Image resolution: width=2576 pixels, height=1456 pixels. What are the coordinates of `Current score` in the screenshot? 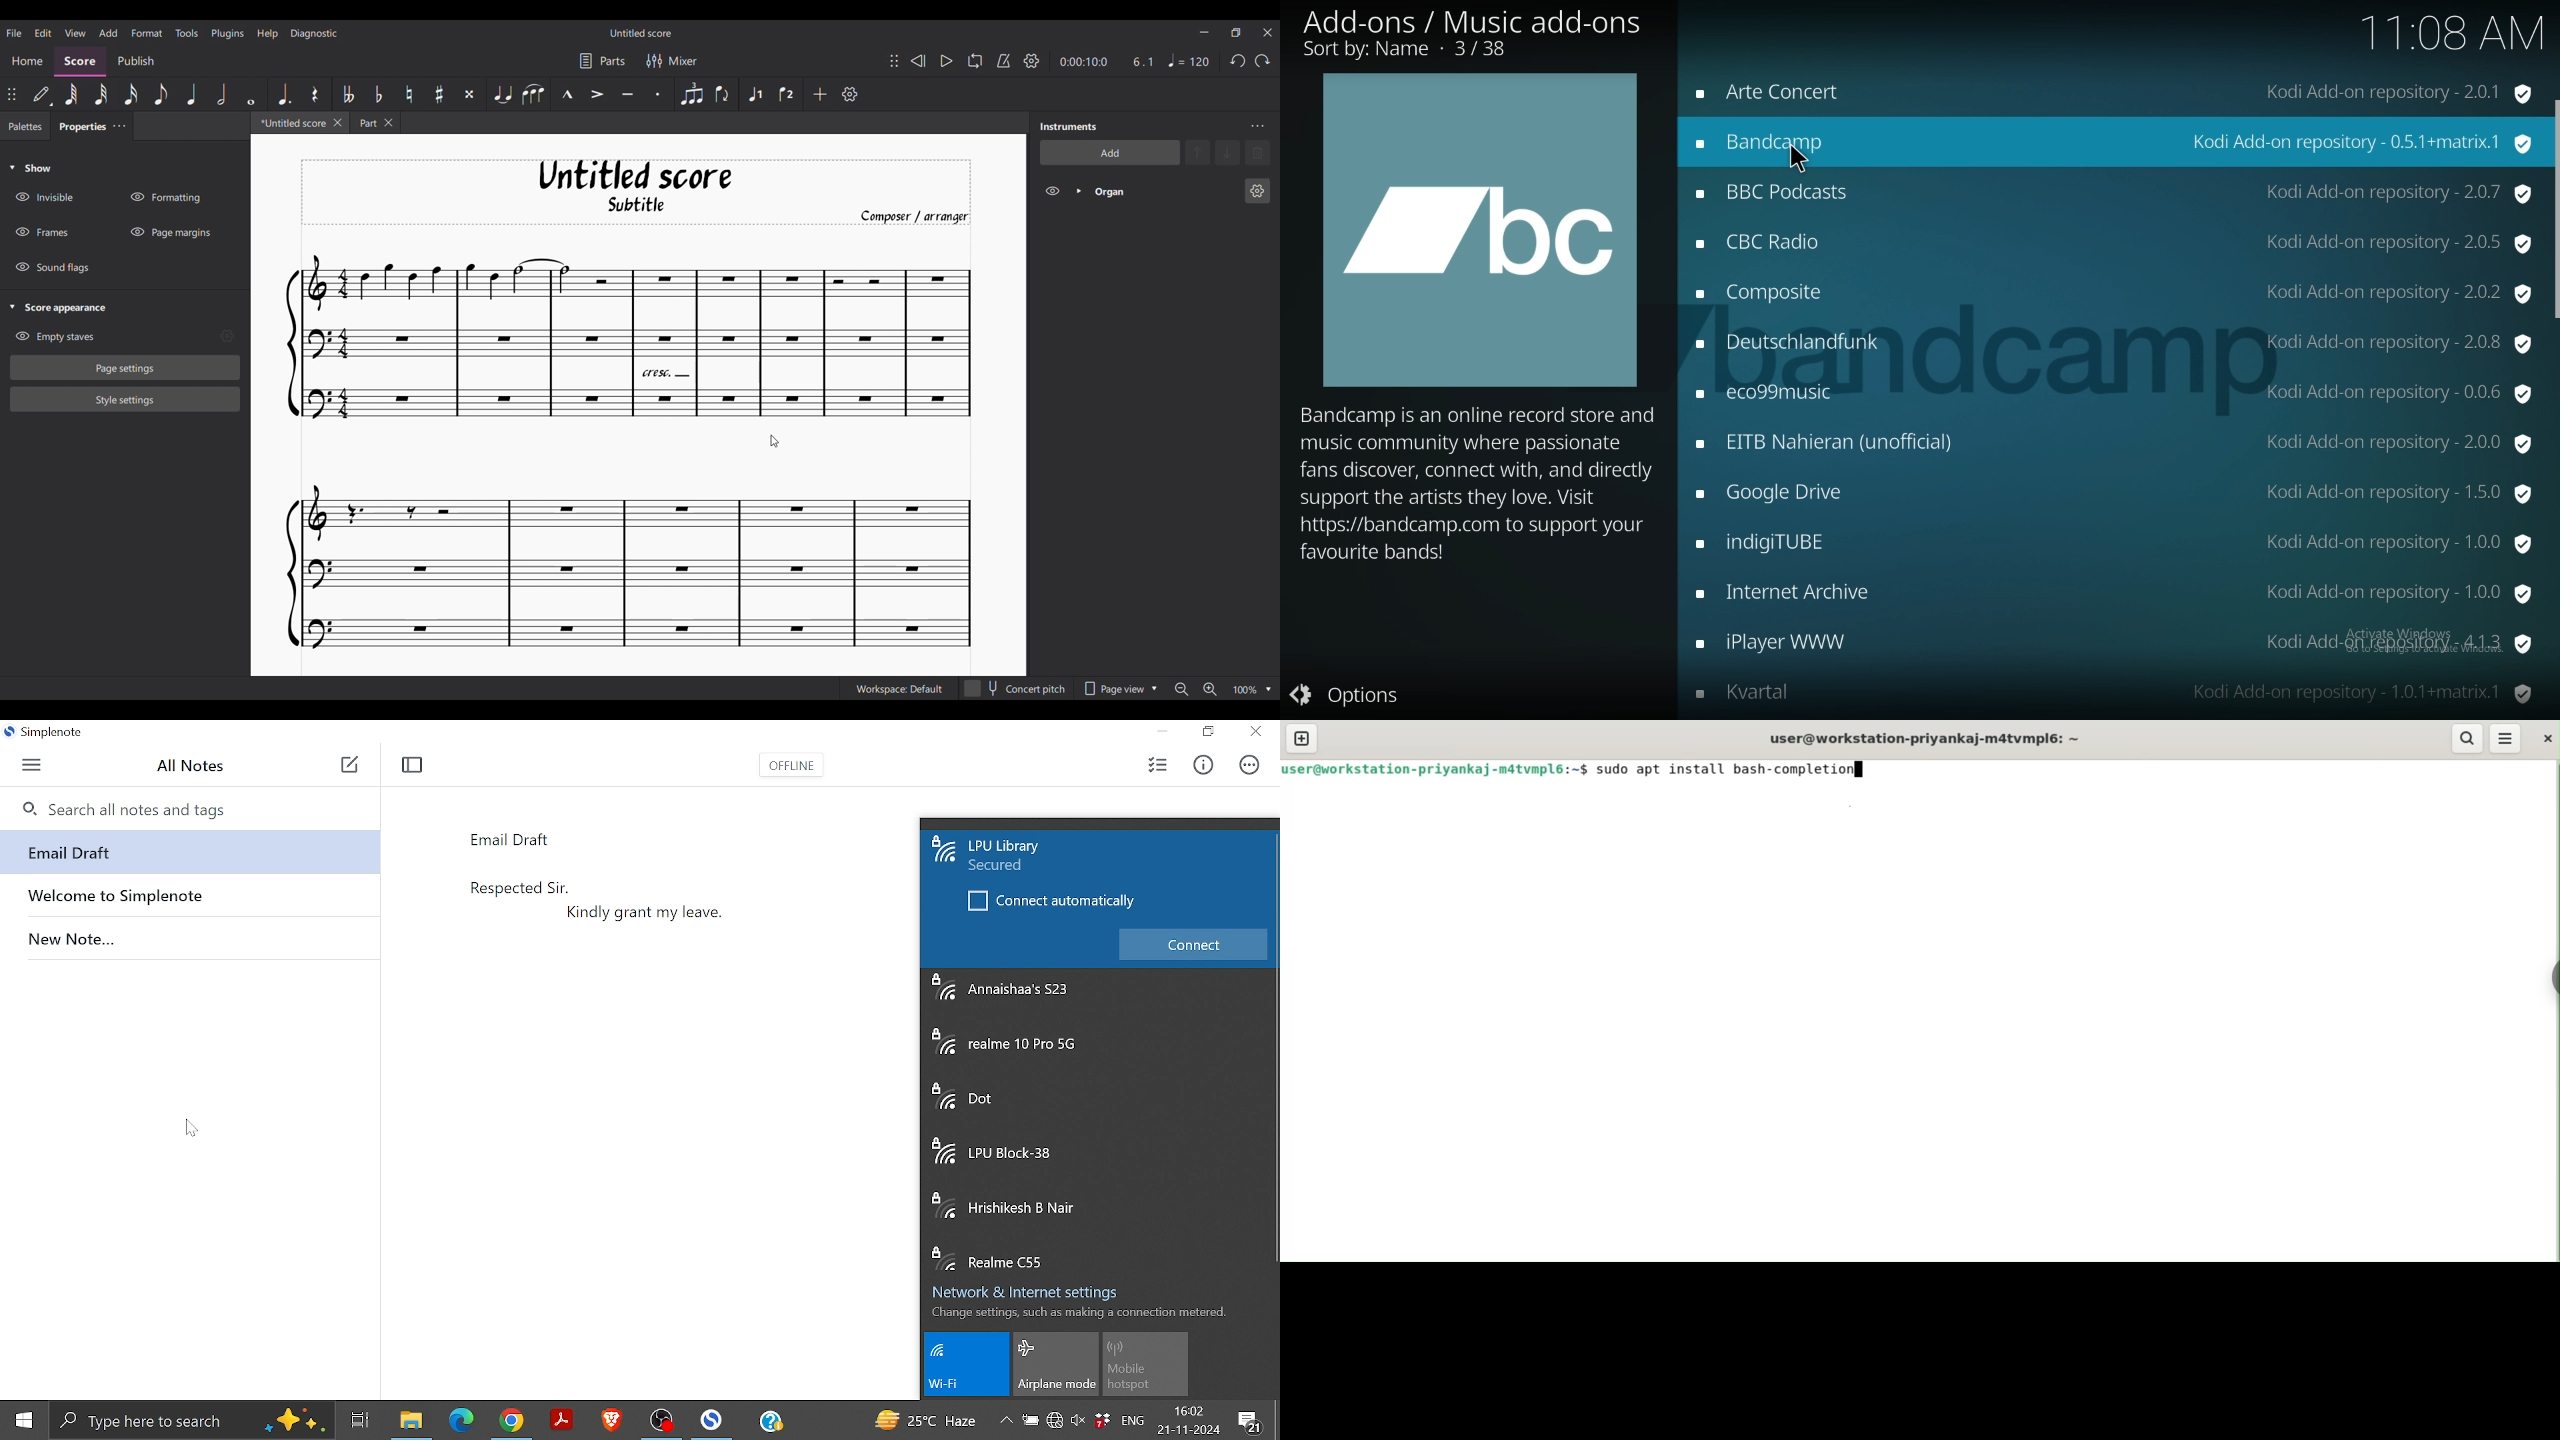 It's located at (629, 452).